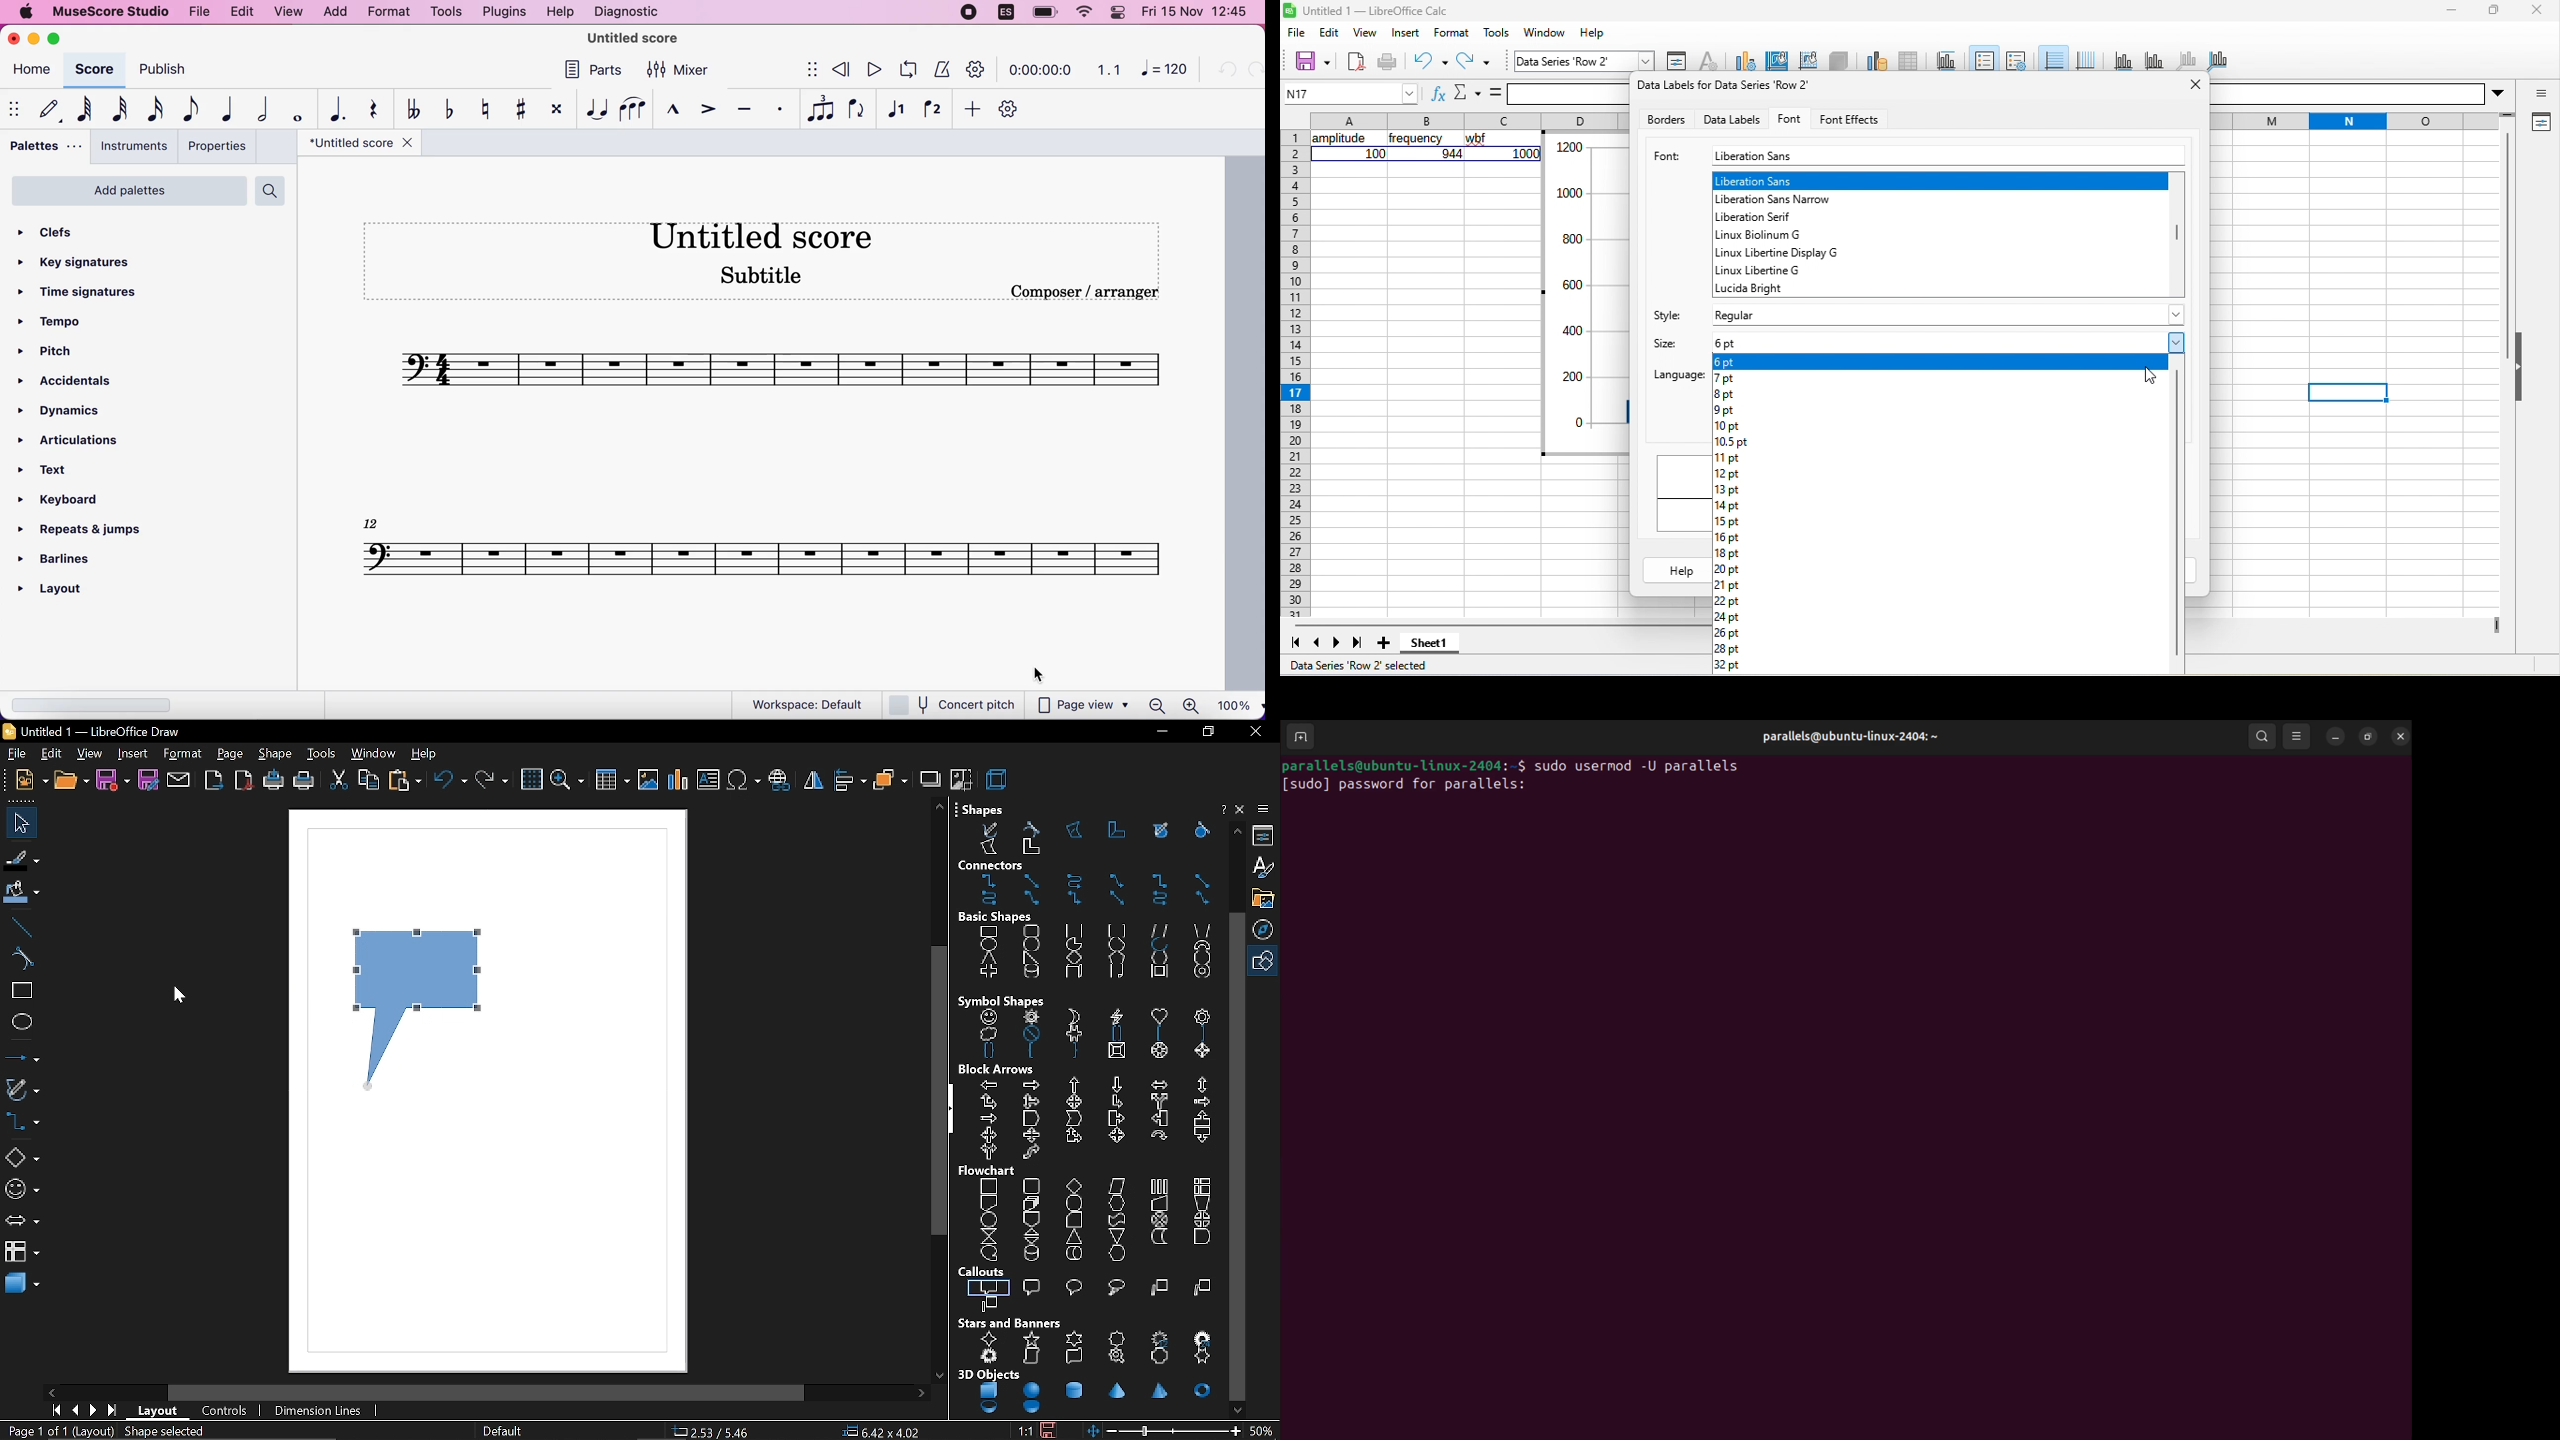 The width and height of the screenshot is (2576, 1456). Describe the element at coordinates (72, 1412) in the screenshot. I see `previous page` at that location.